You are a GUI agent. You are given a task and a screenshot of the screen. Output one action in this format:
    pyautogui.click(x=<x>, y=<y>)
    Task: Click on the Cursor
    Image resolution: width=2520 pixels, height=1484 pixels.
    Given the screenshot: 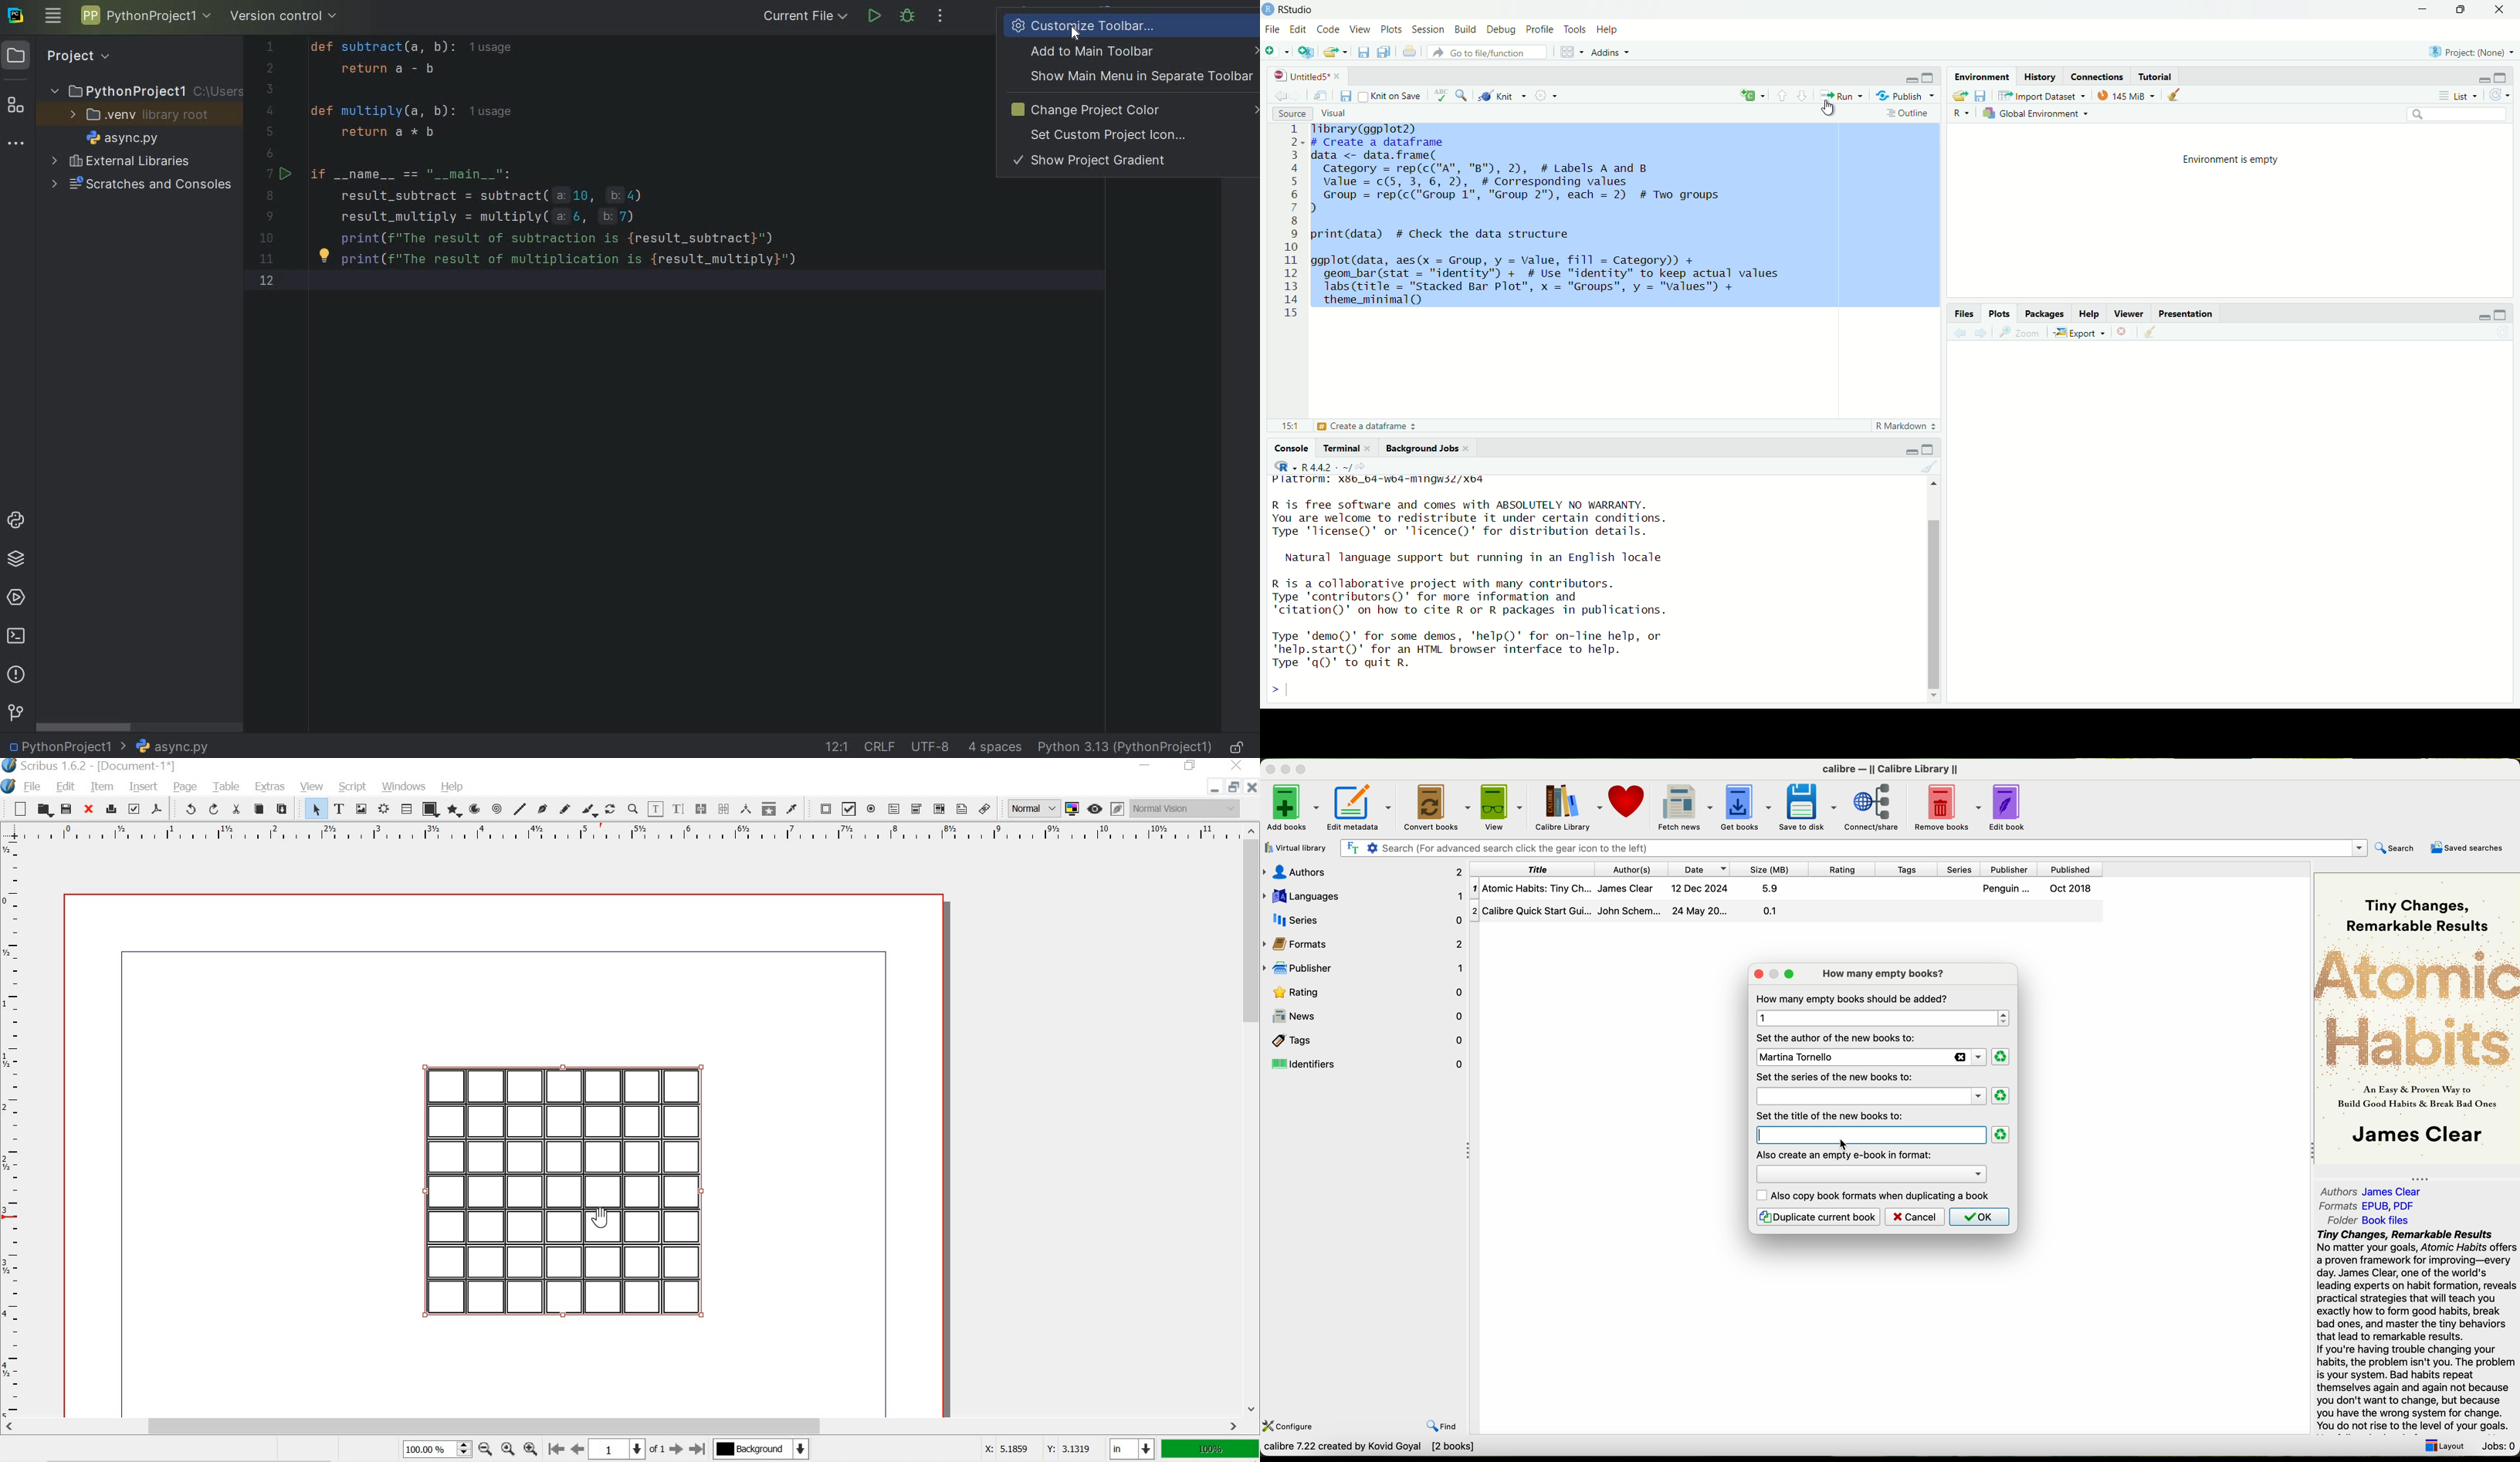 What is the action you would take?
    pyautogui.click(x=1825, y=112)
    